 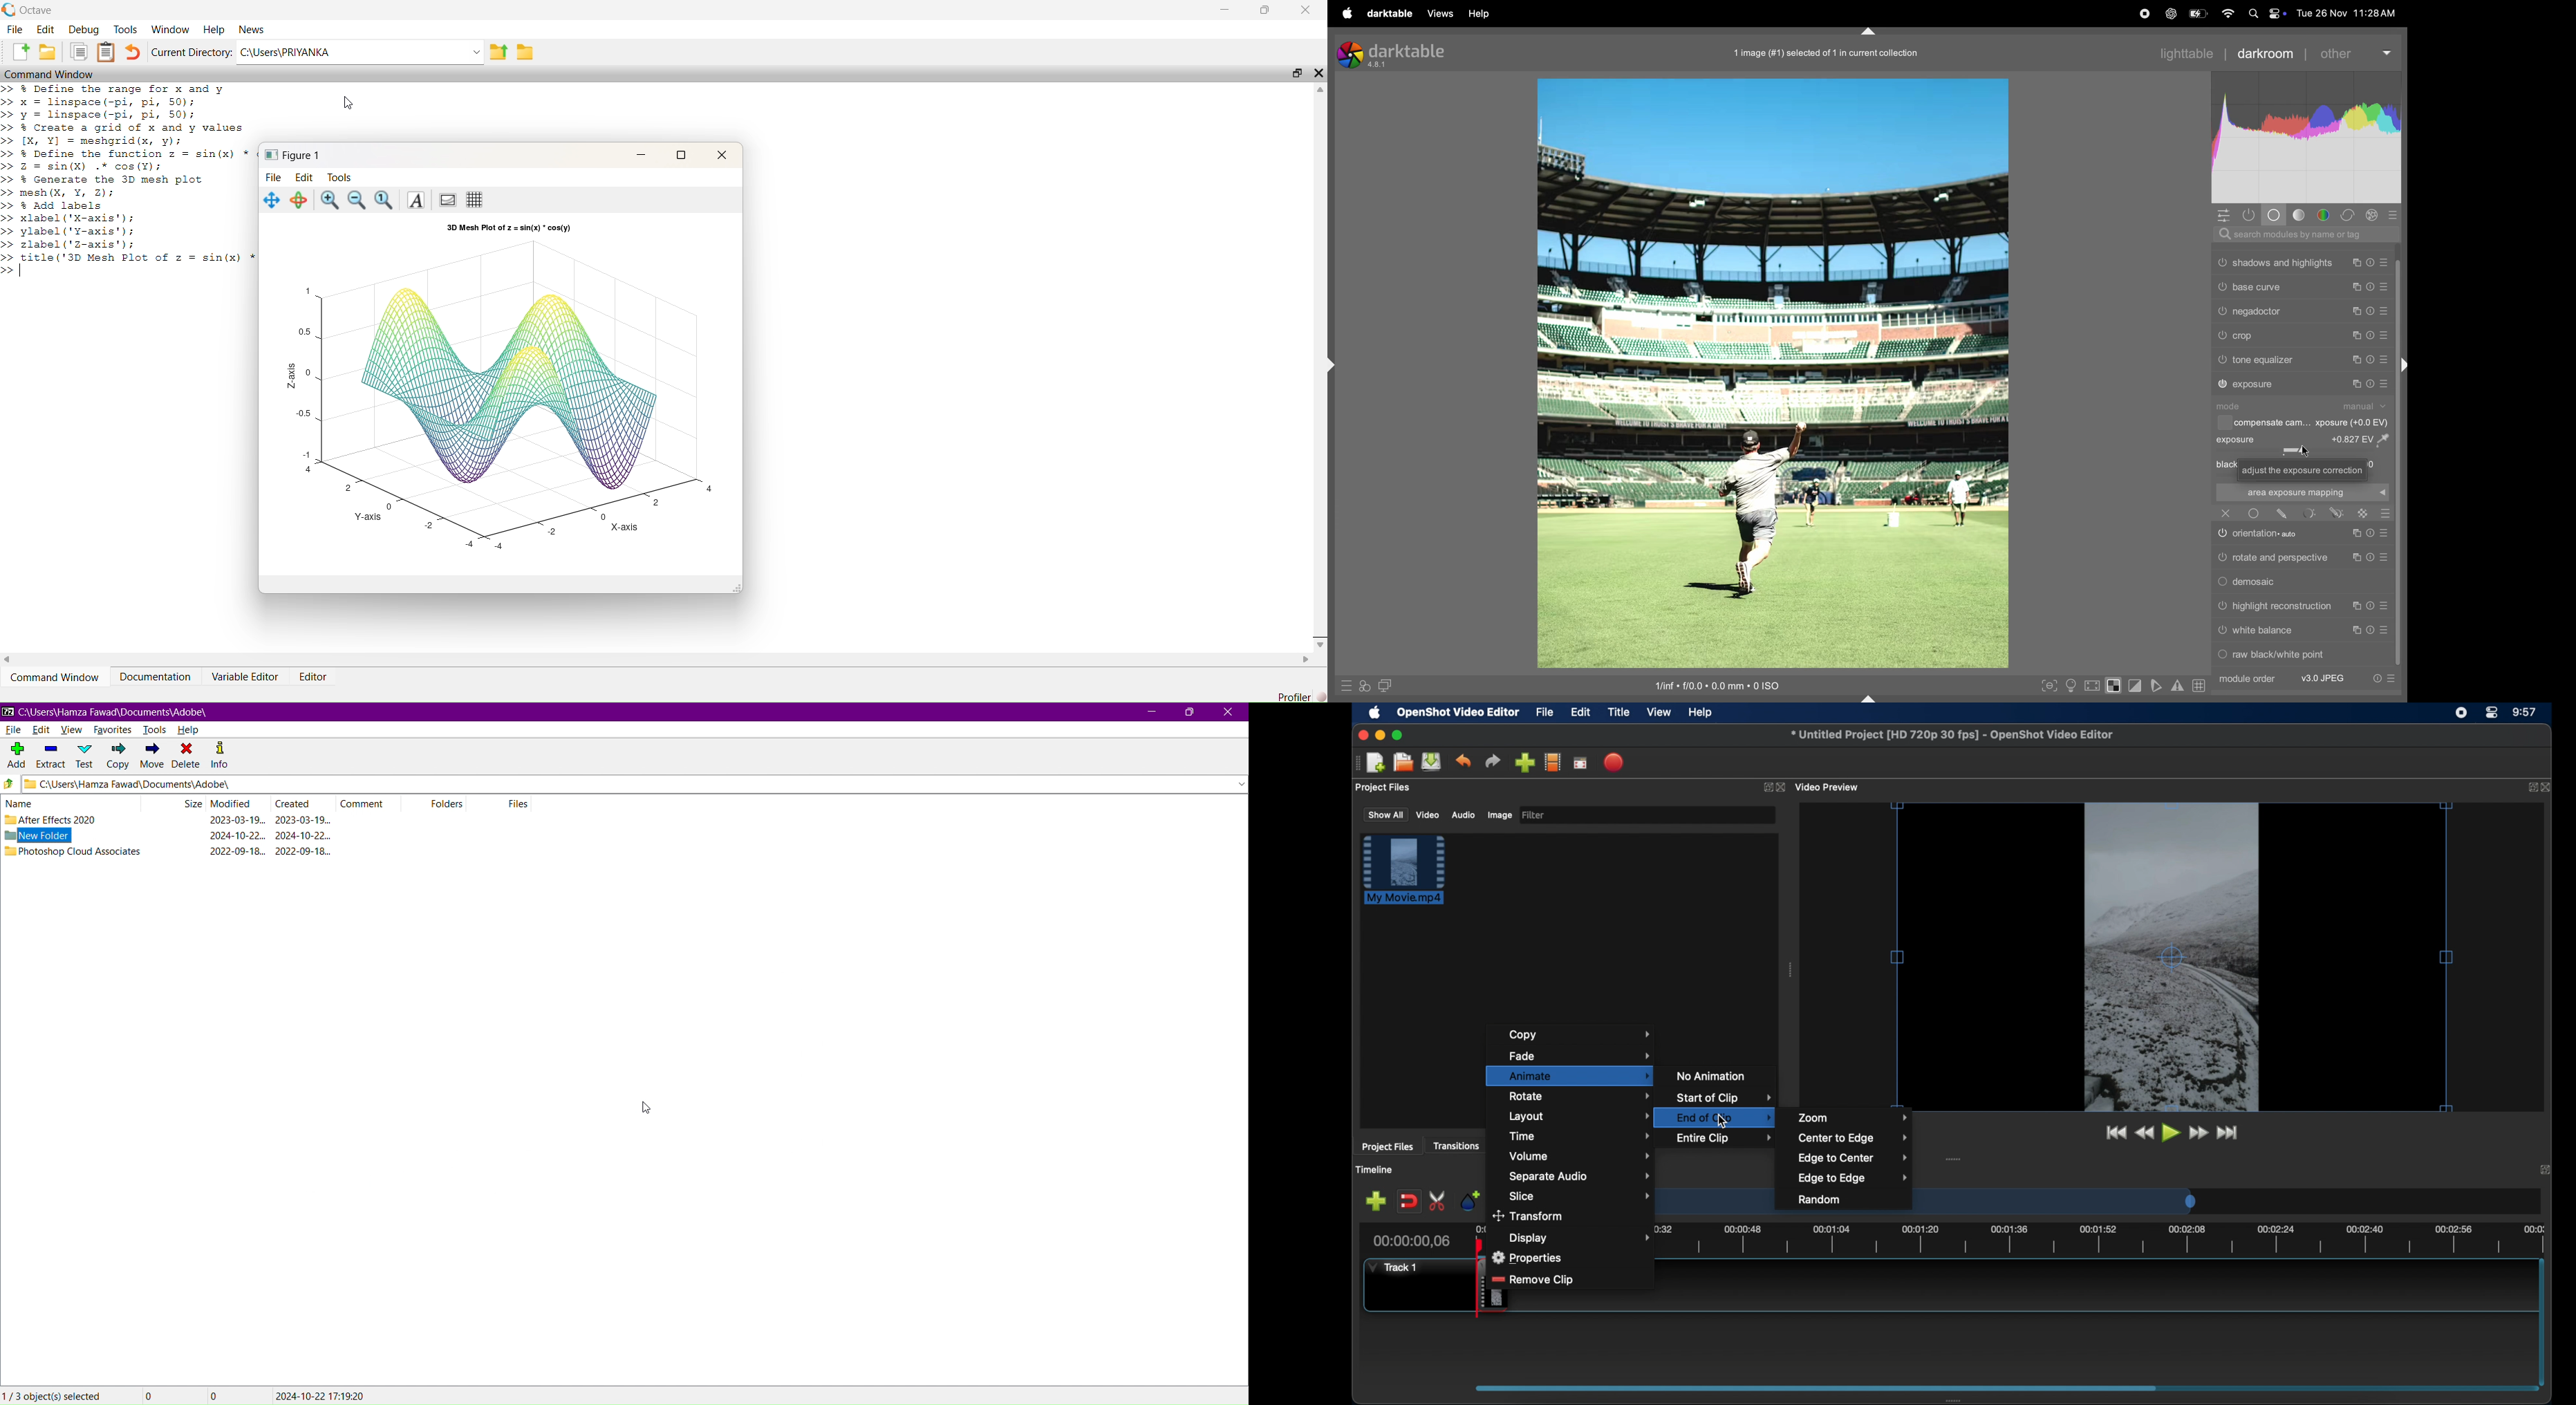 I want to click on 3D Mesh Plot of z = sin(x) * cos(y), so click(x=509, y=227).